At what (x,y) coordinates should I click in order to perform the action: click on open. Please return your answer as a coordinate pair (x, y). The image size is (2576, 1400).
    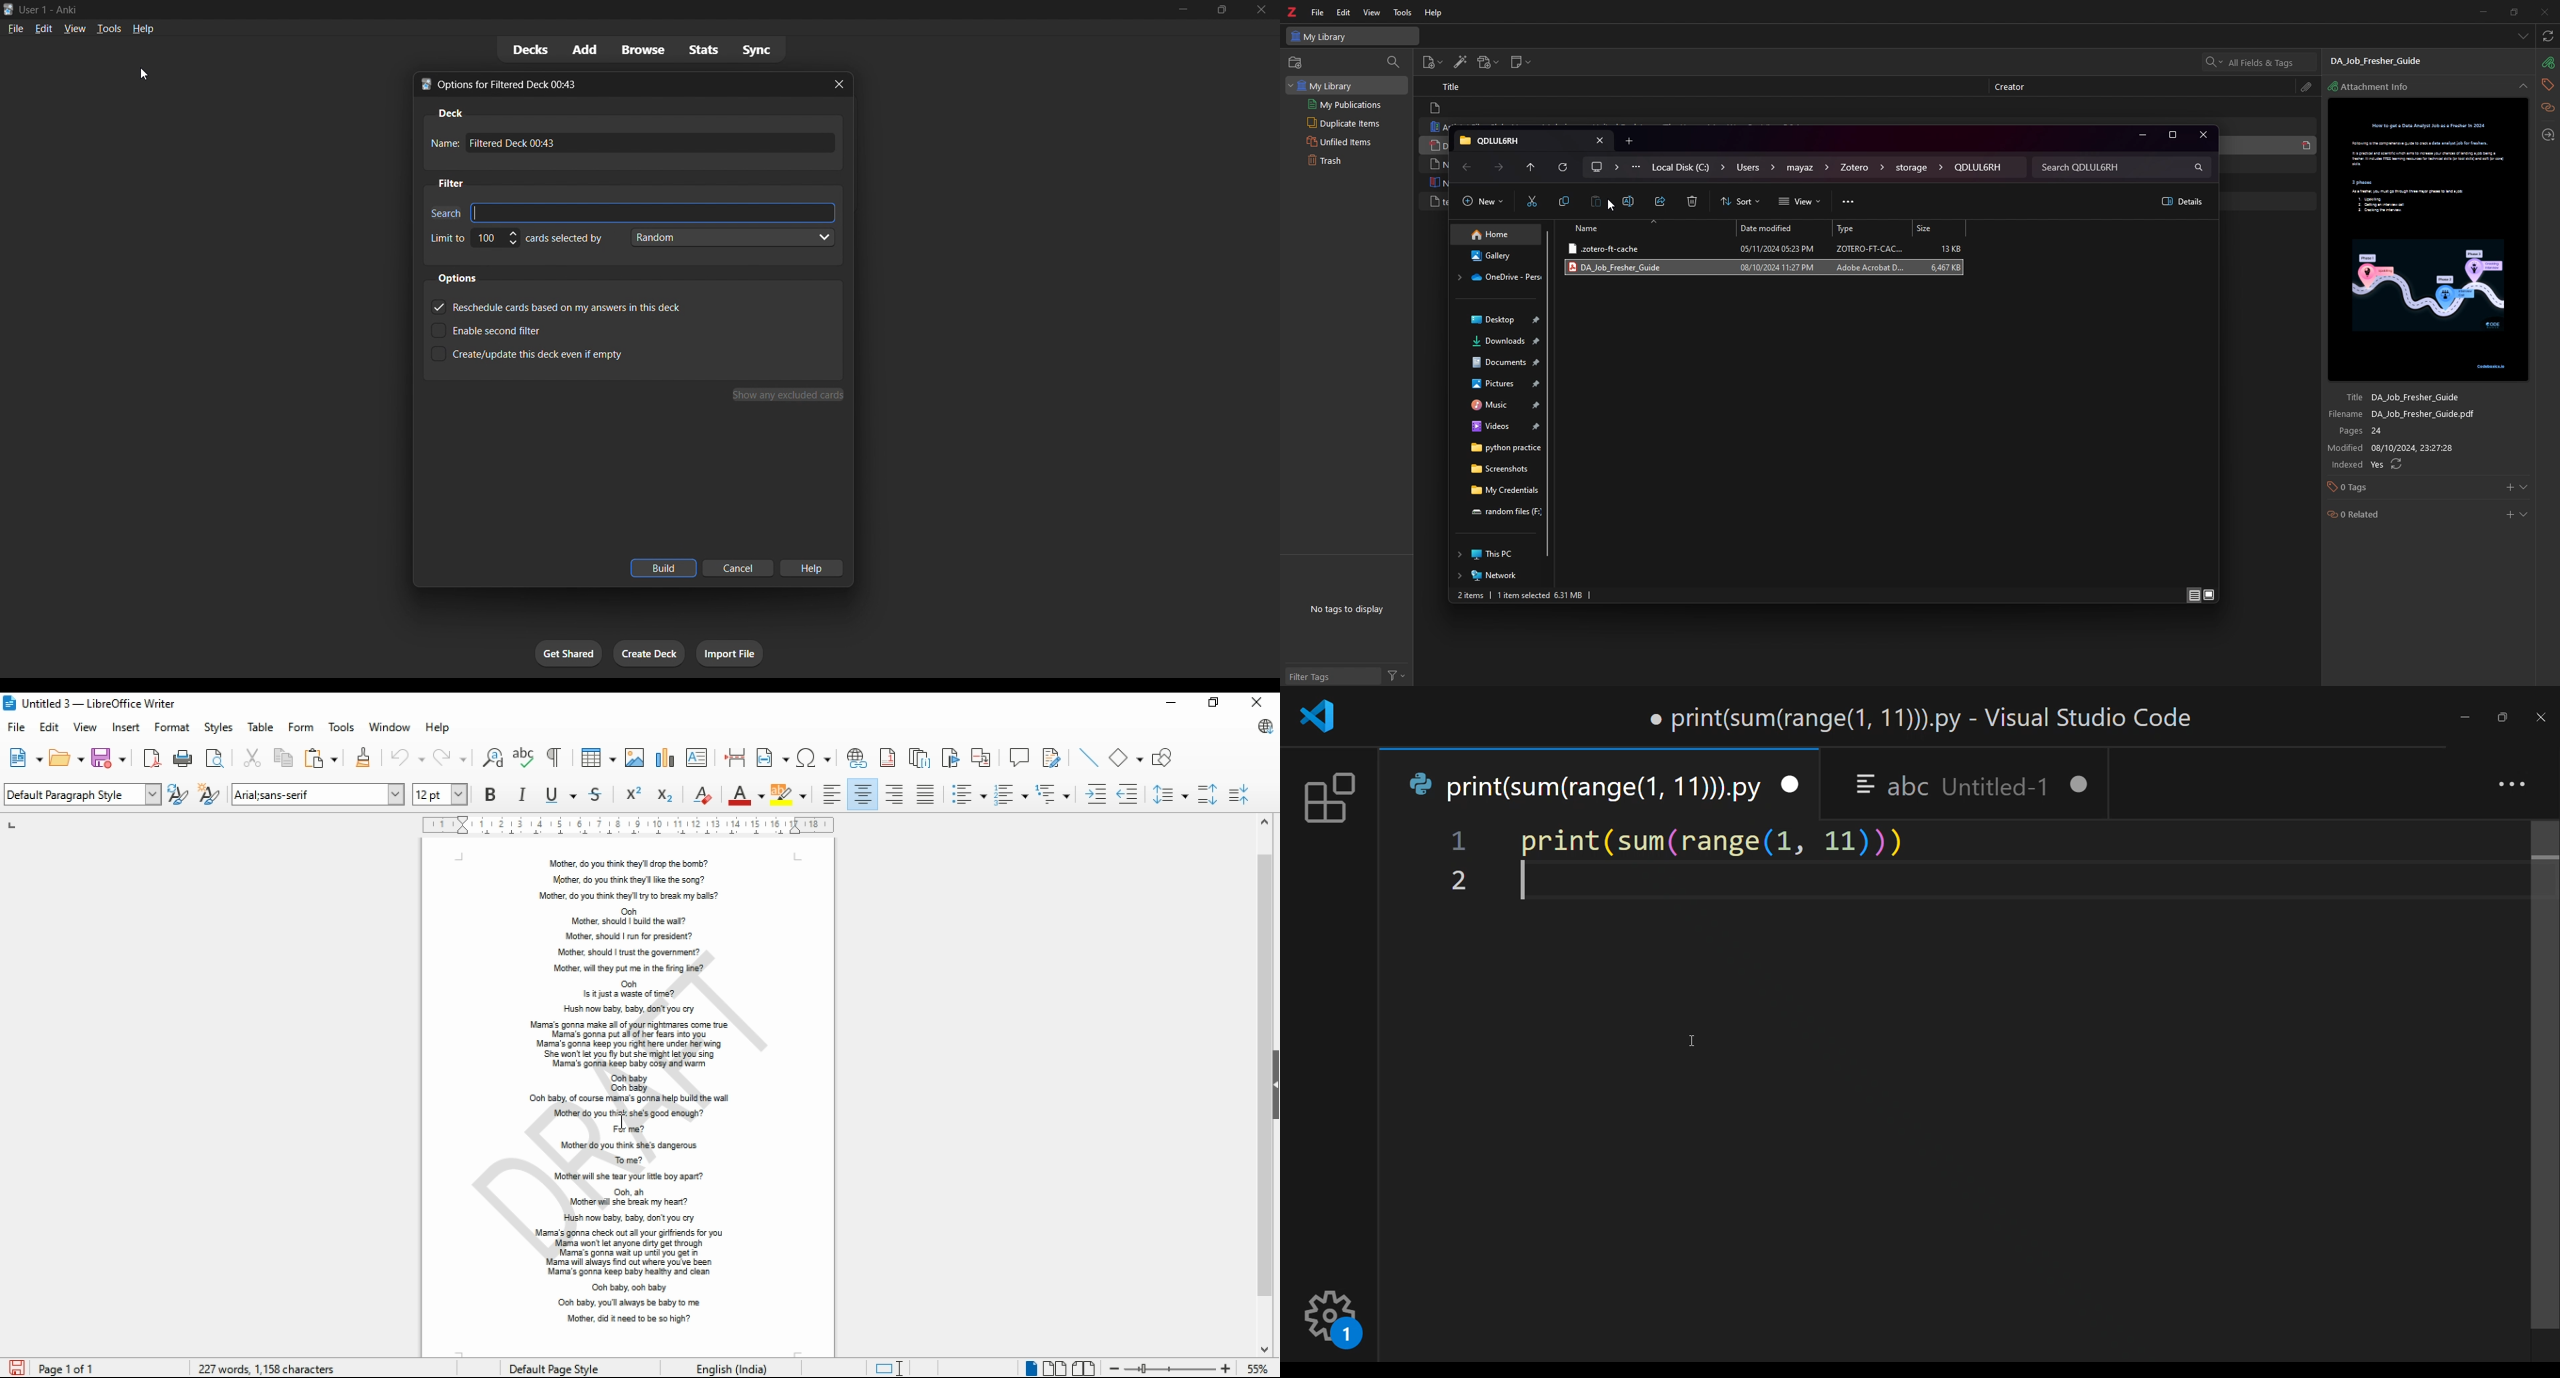
    Looking at the image, I should click on (66, 758).